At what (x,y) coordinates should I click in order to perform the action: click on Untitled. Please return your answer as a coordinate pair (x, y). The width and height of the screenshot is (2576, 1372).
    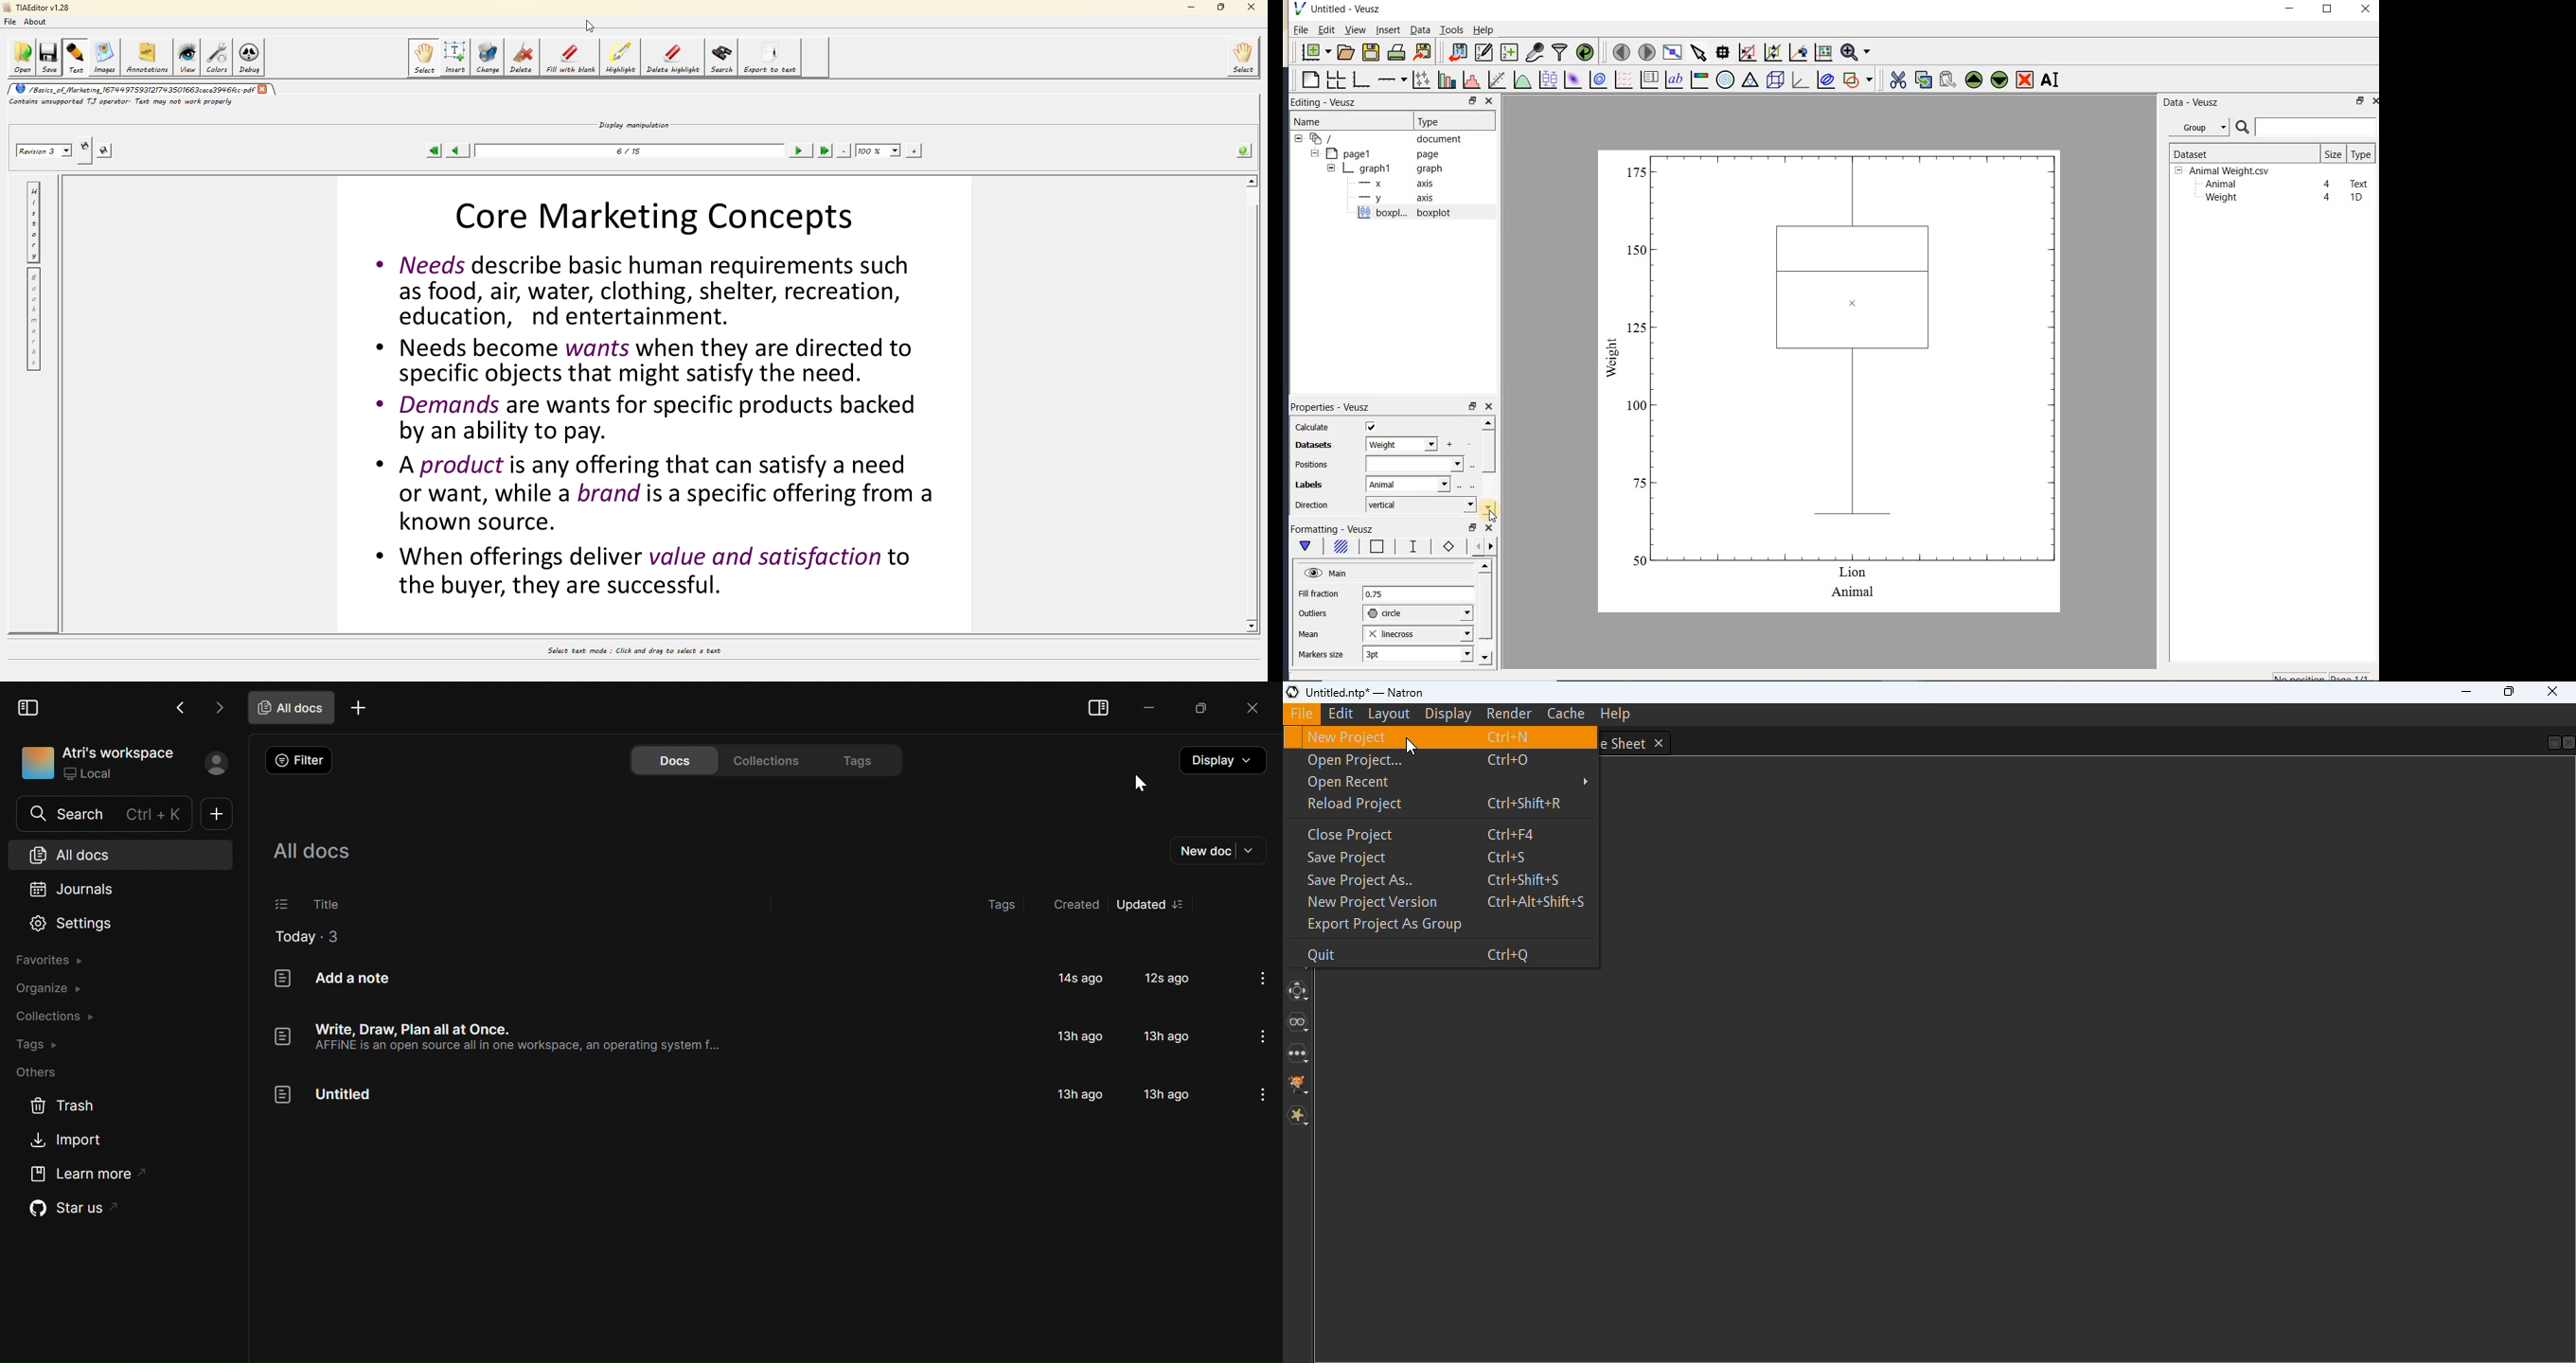
    Looking at the image, I should click on (344, 1095).